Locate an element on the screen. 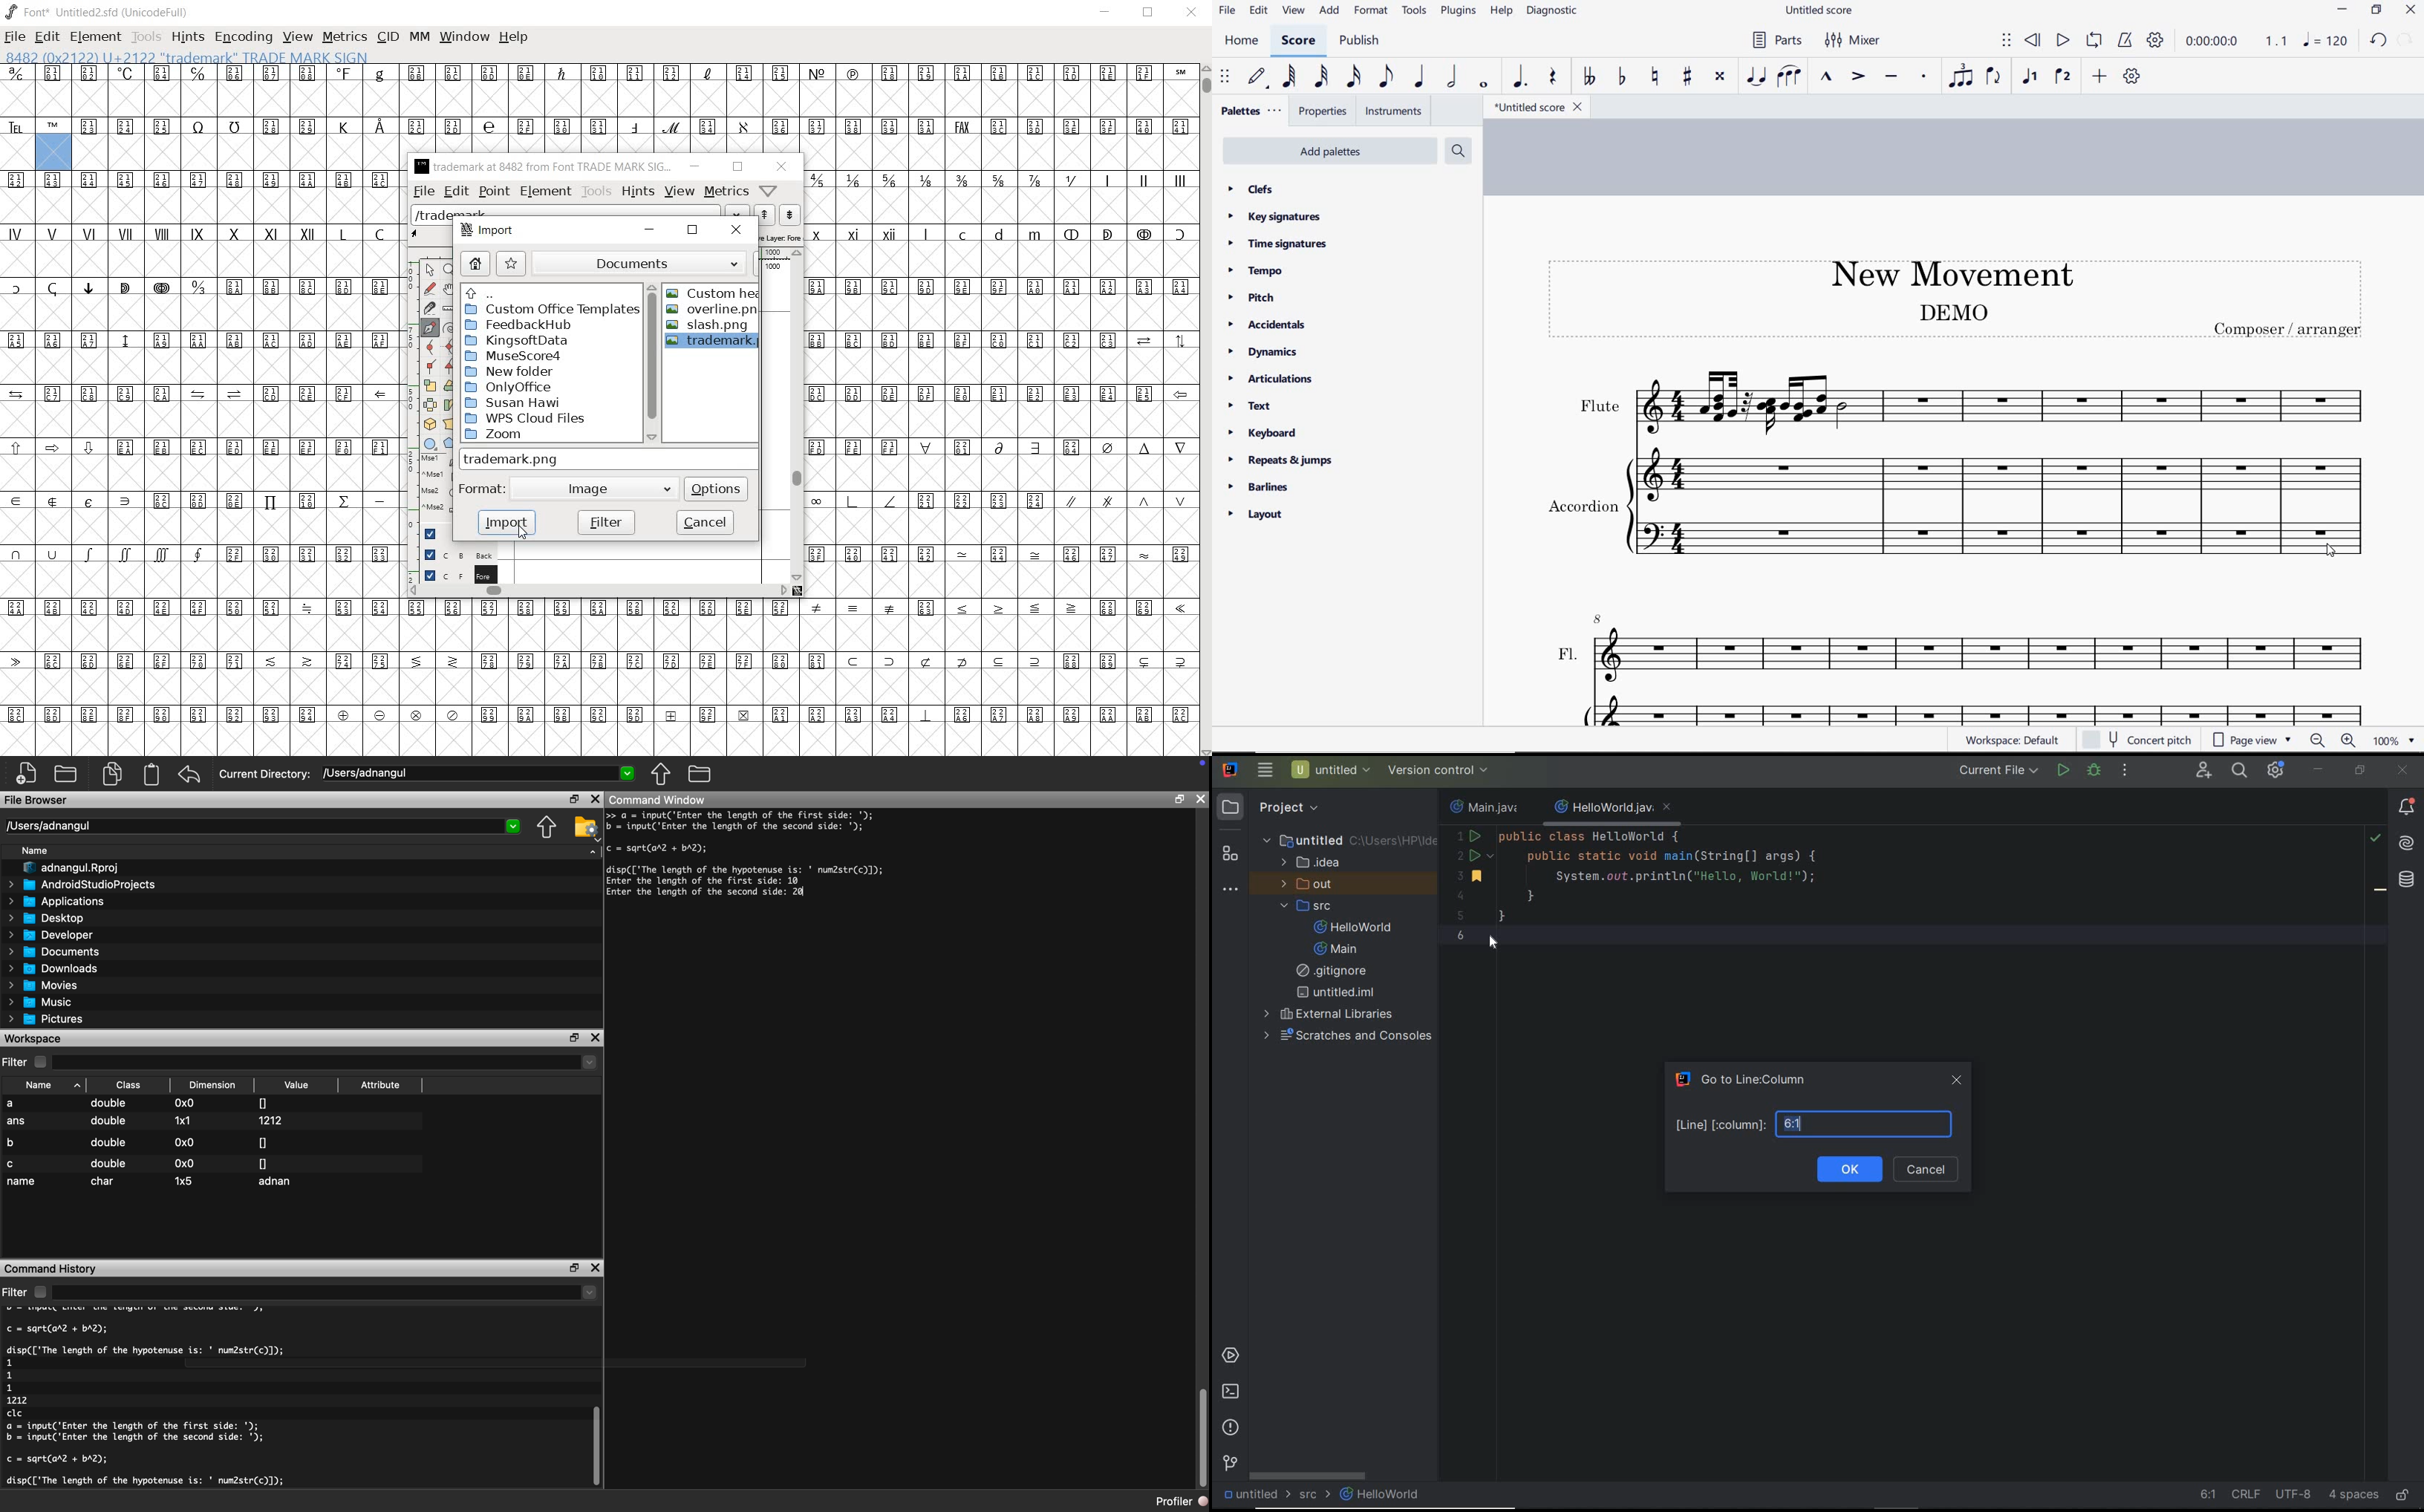  special characters is located at coordinates (1052, 250).